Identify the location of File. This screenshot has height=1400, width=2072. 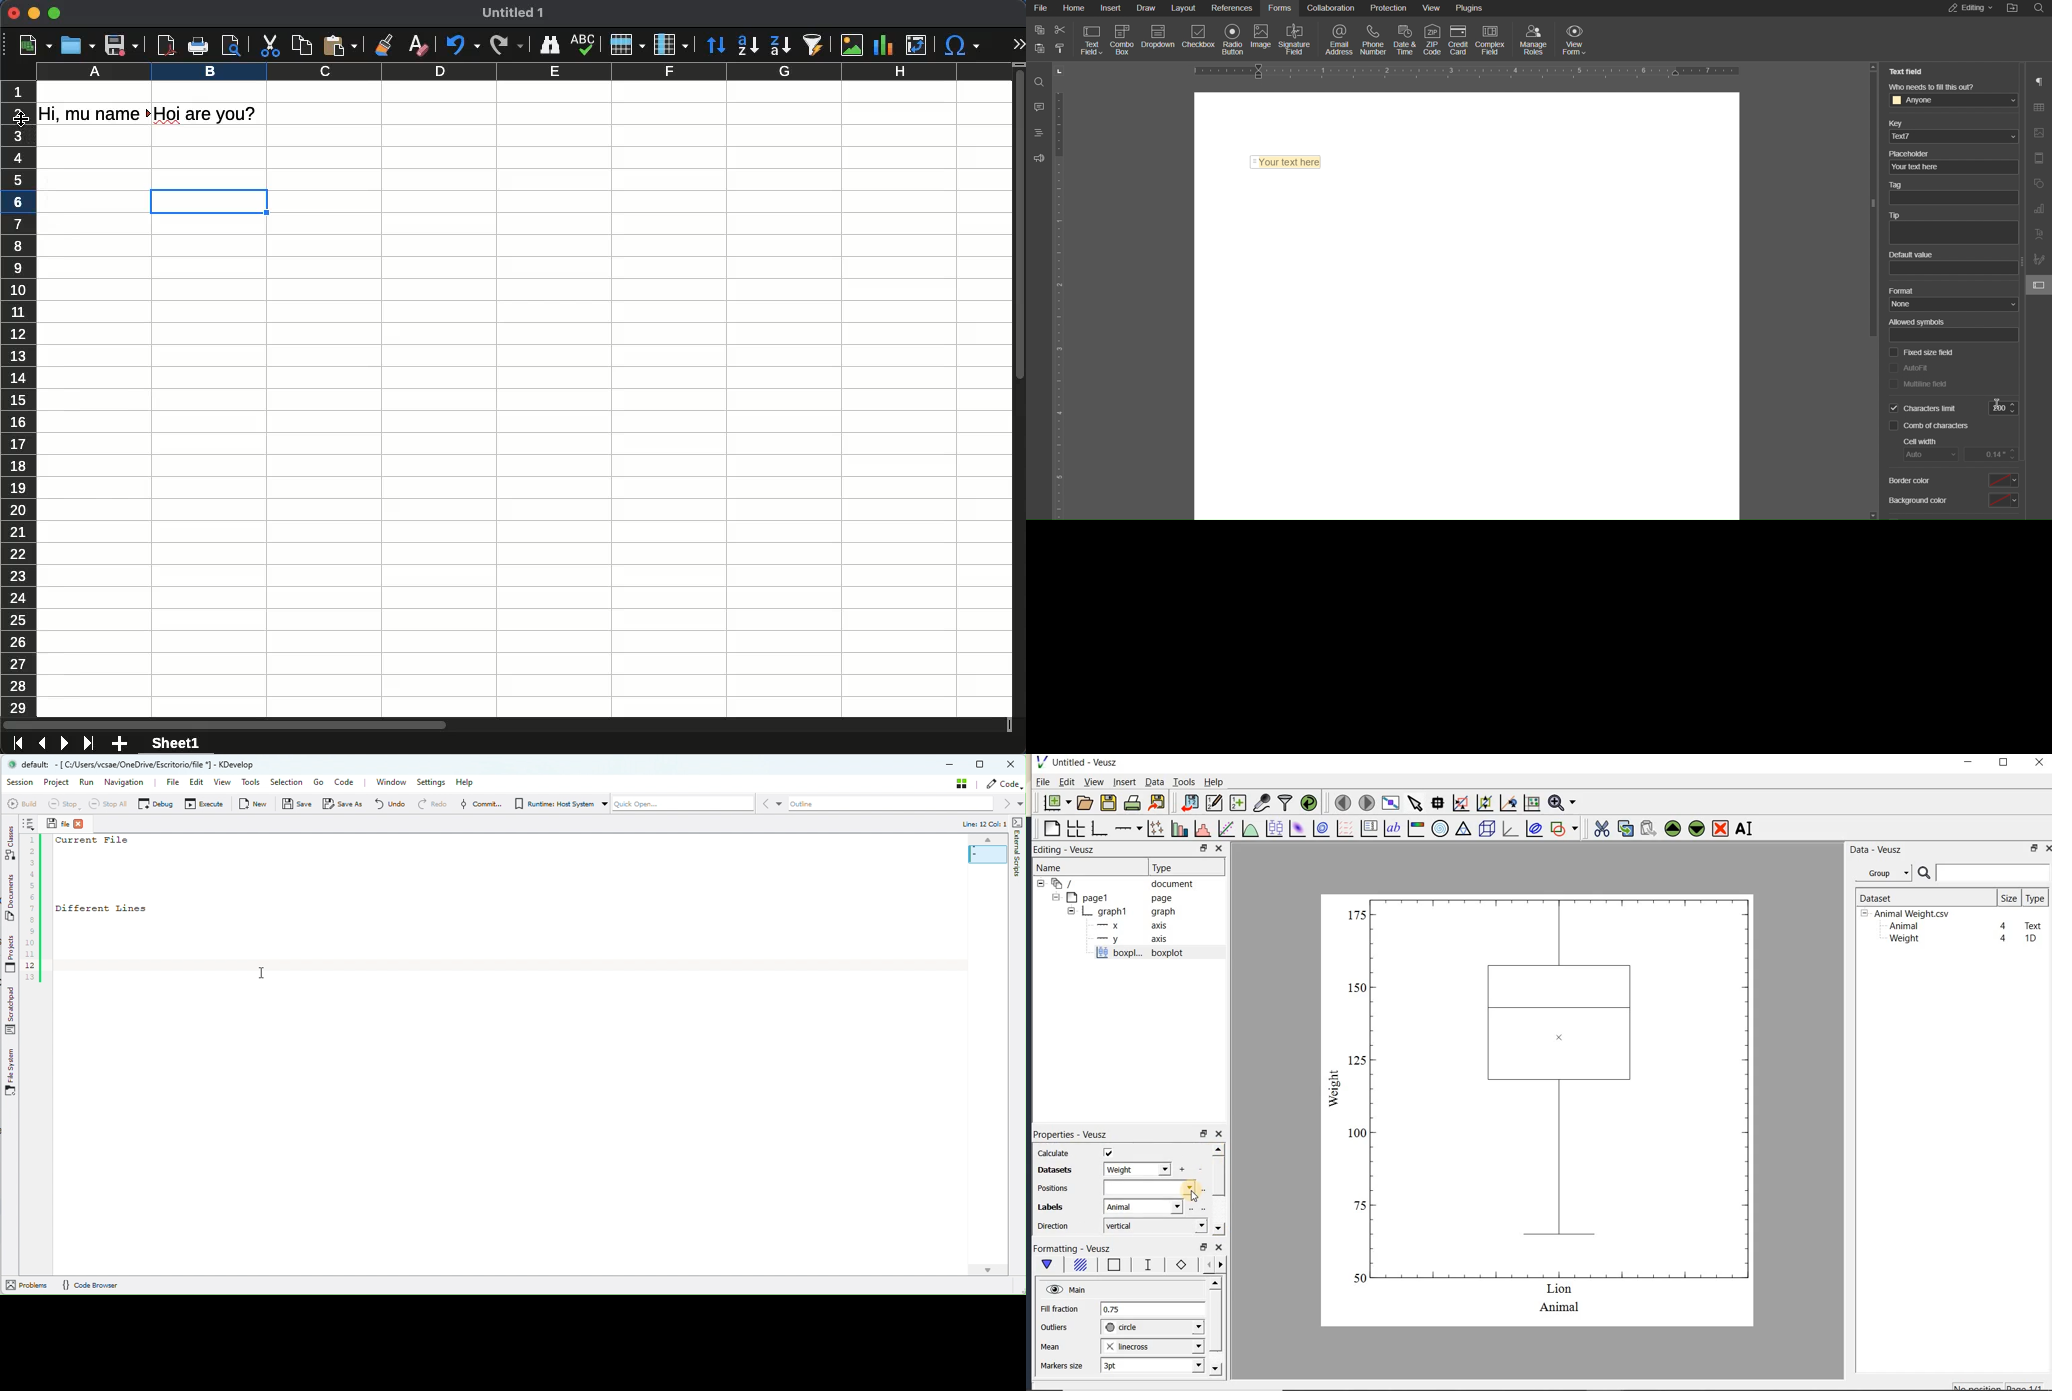
(1043, 782).